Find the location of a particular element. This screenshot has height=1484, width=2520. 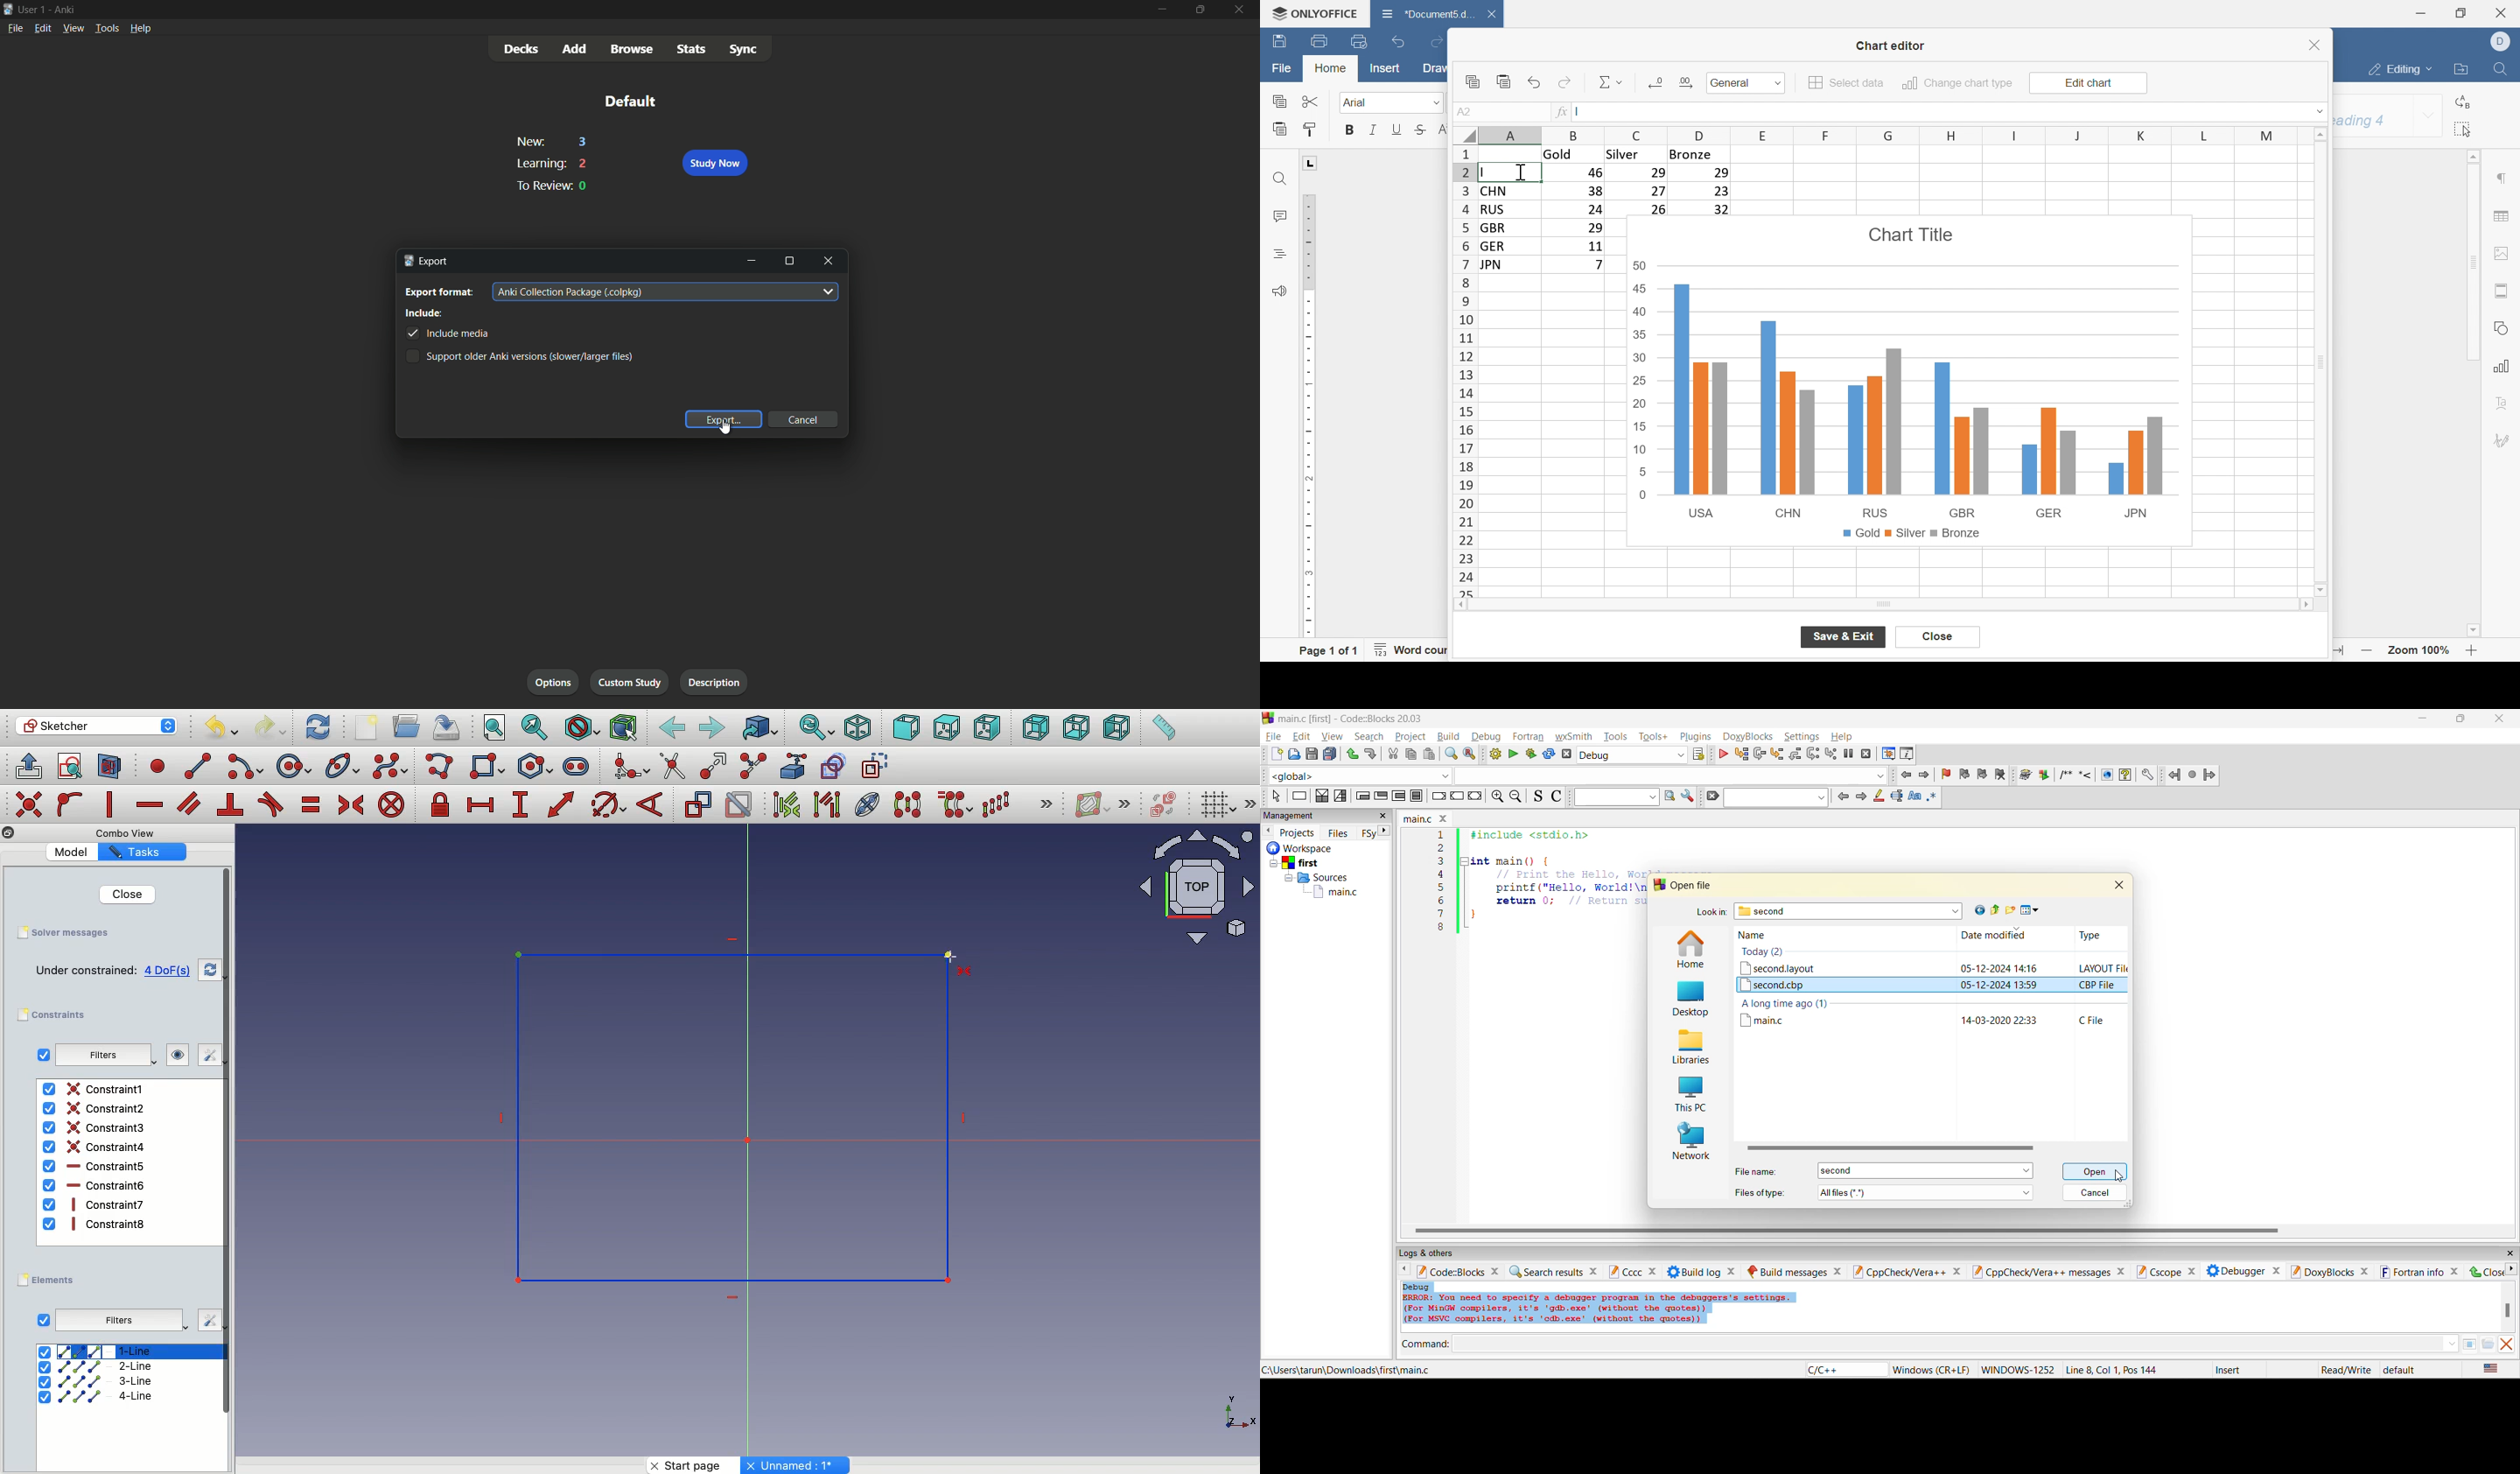

abort is located at coordinates (1566, 754).